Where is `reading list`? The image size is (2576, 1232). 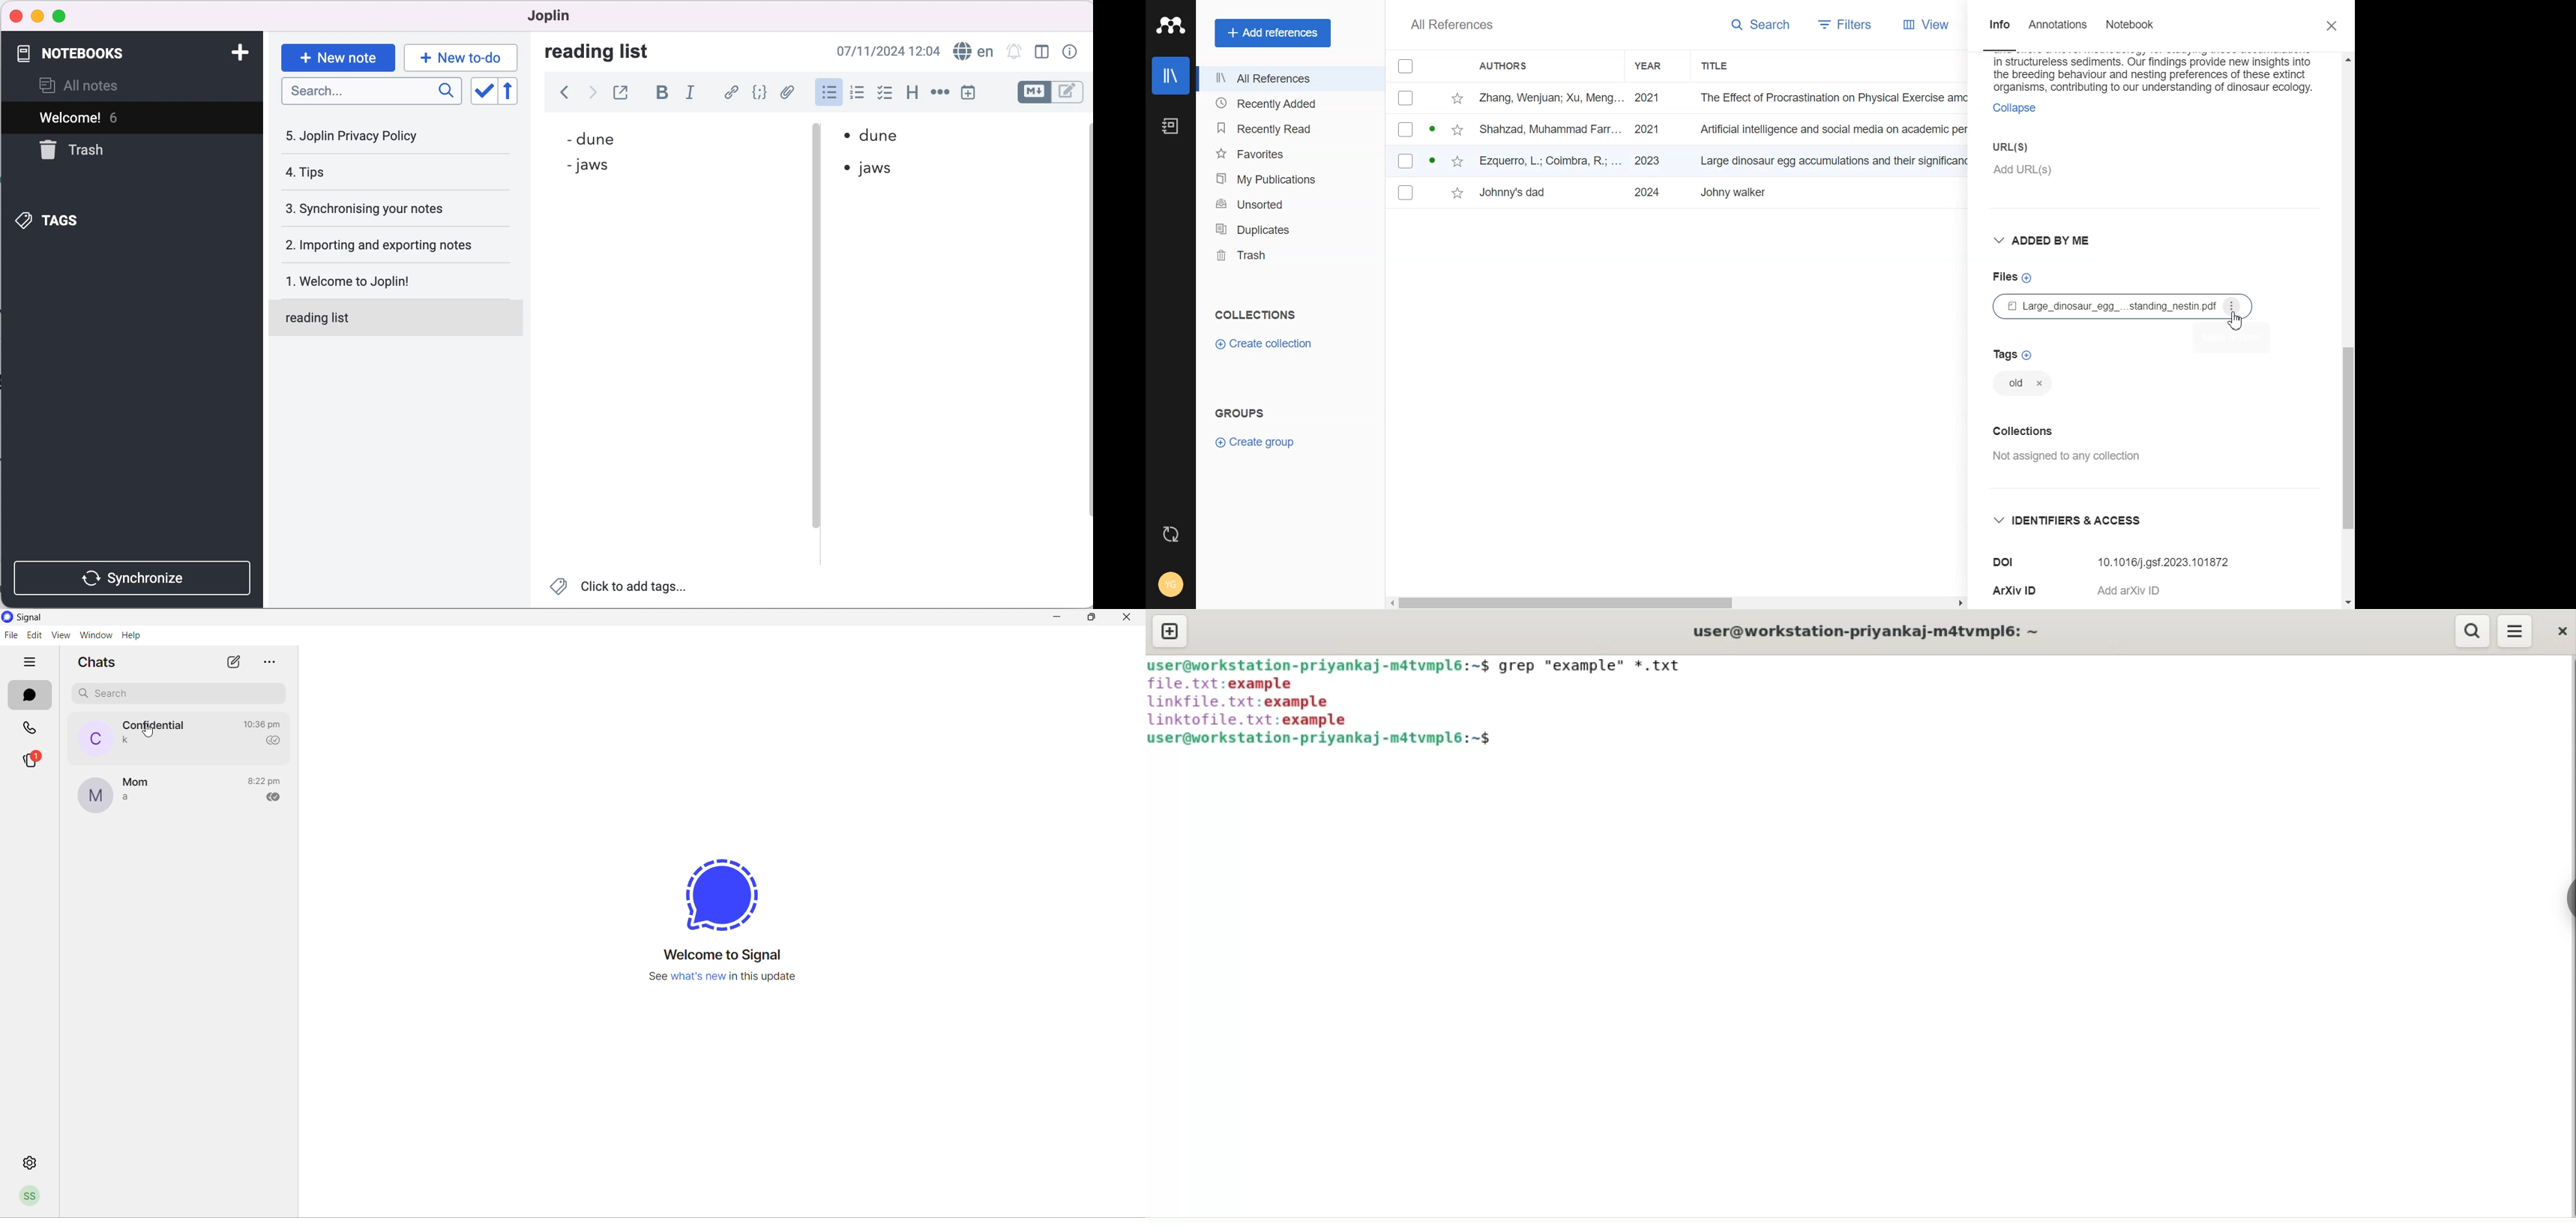 reading list is located at coordinates (610, 52).